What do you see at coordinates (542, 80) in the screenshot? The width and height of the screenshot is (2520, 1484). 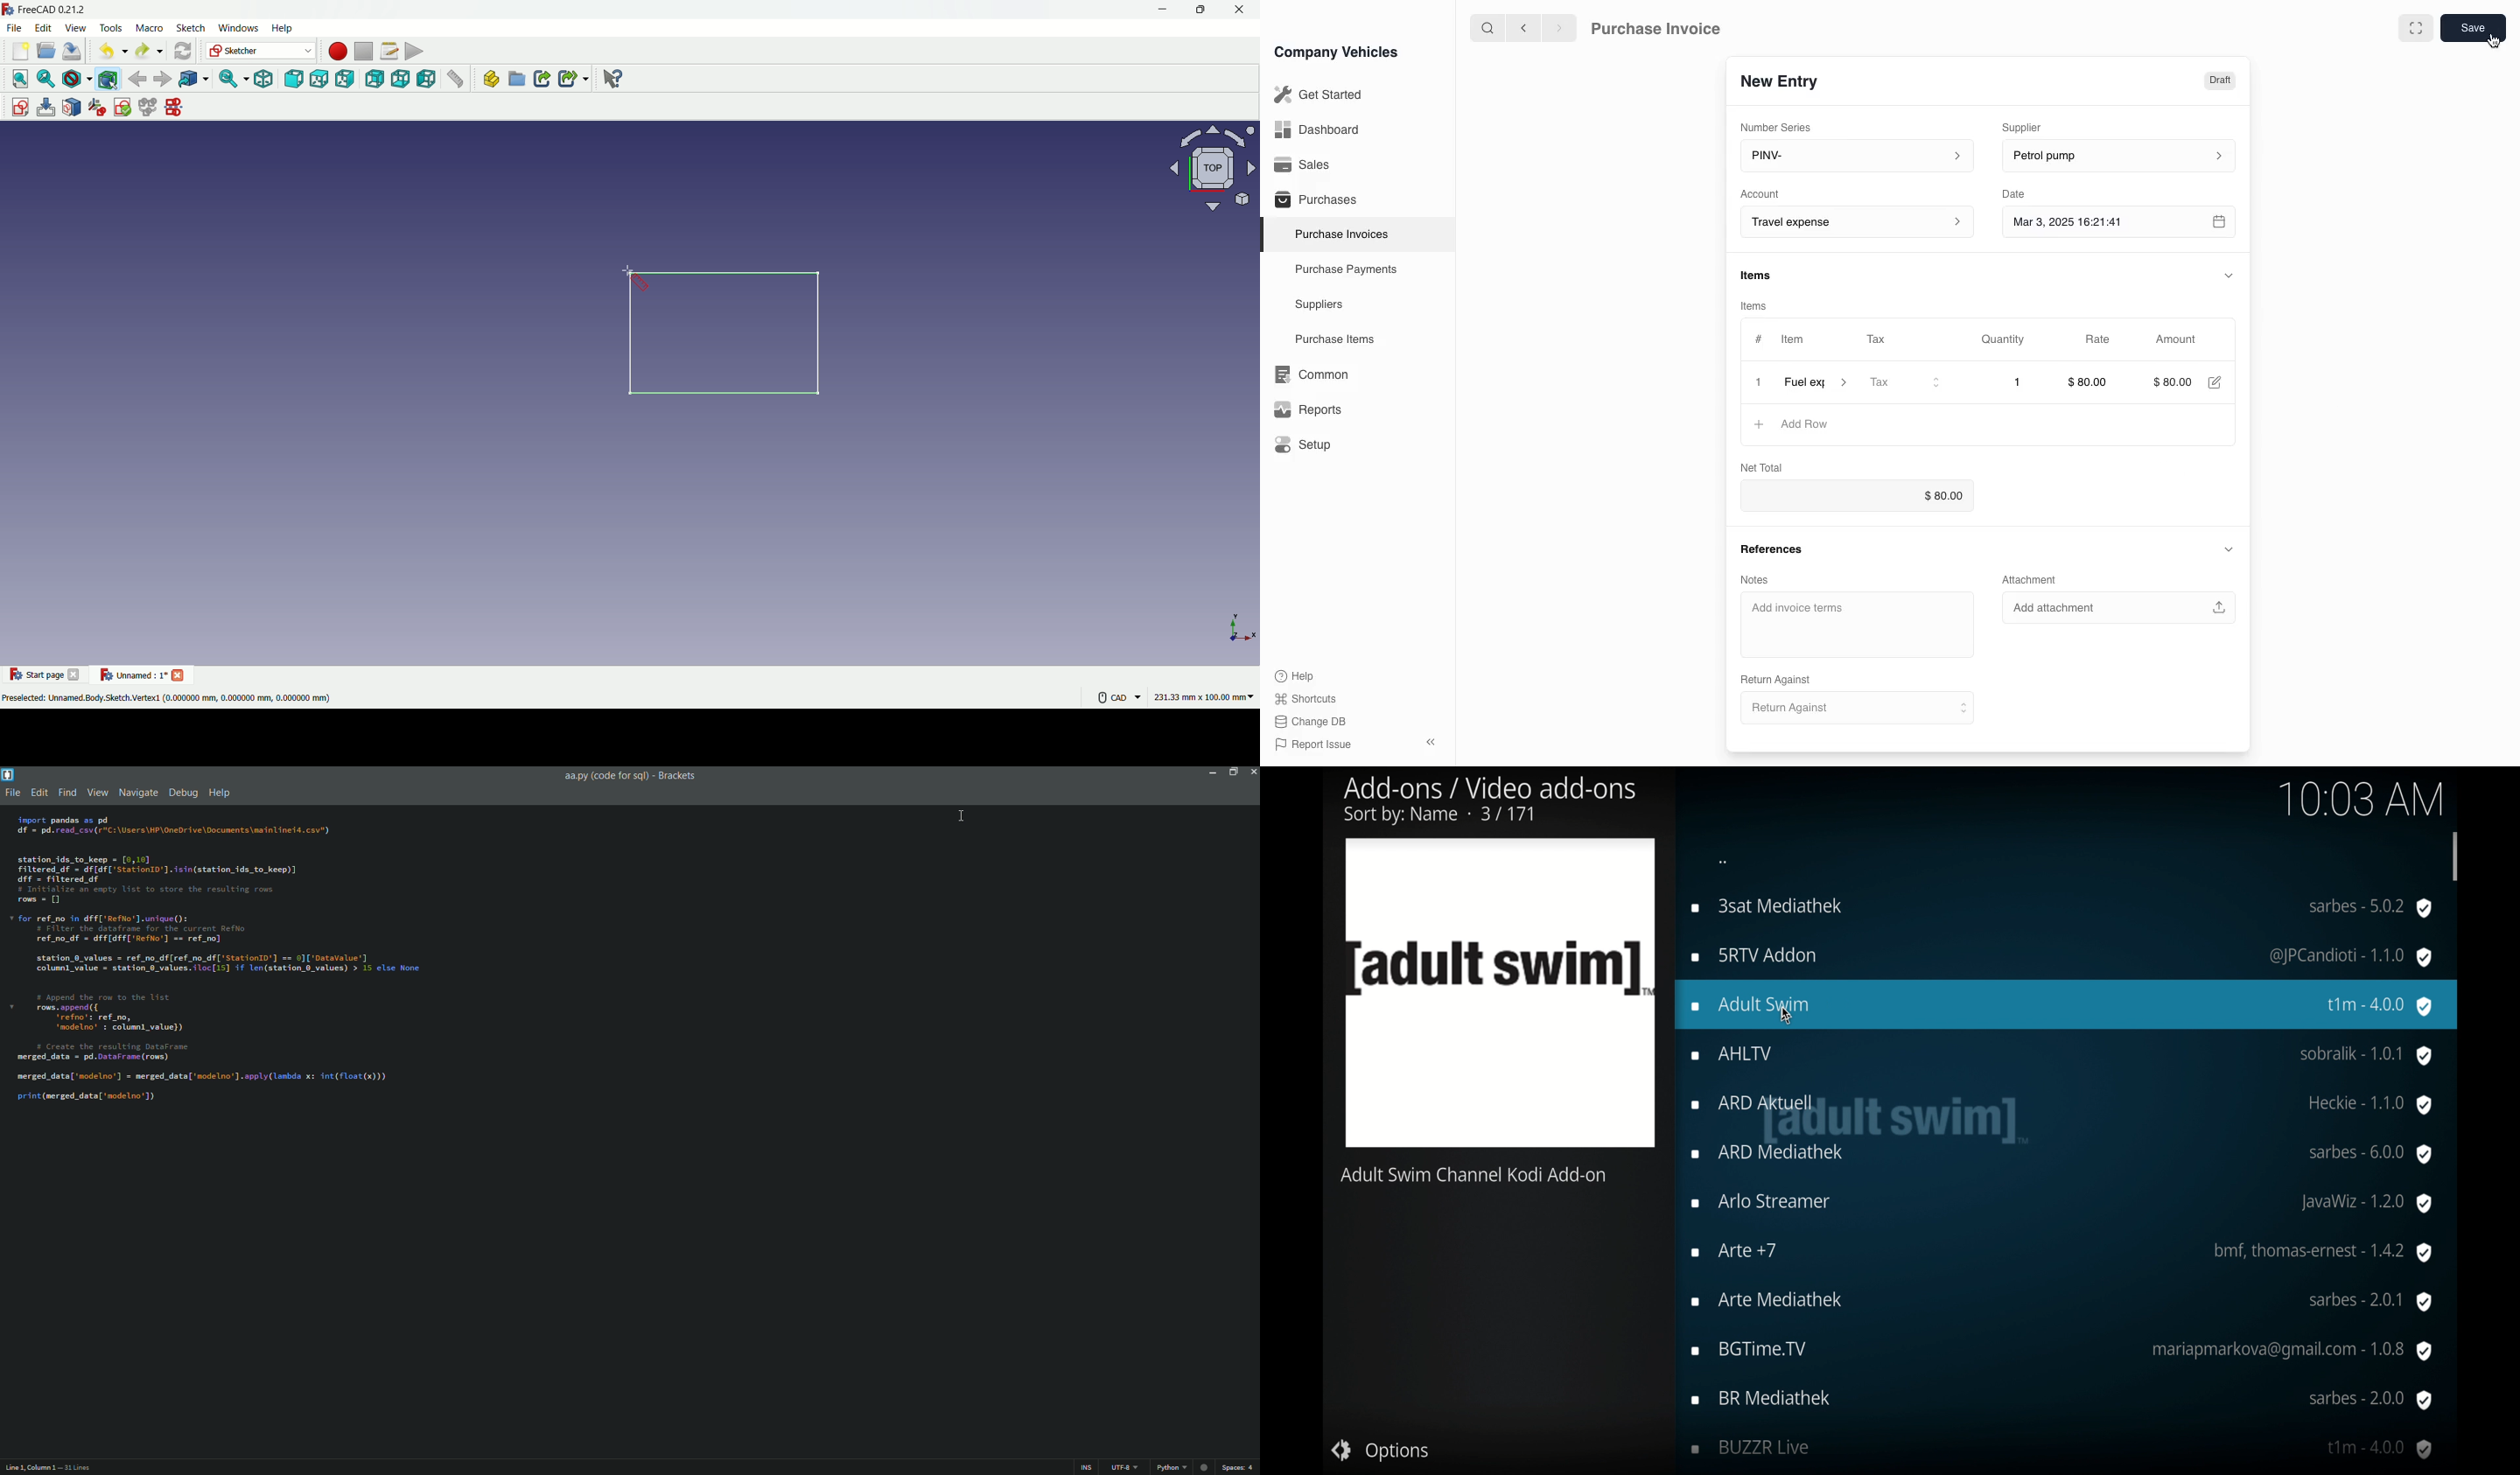 I see `make link` at bounding box center [542, 80].